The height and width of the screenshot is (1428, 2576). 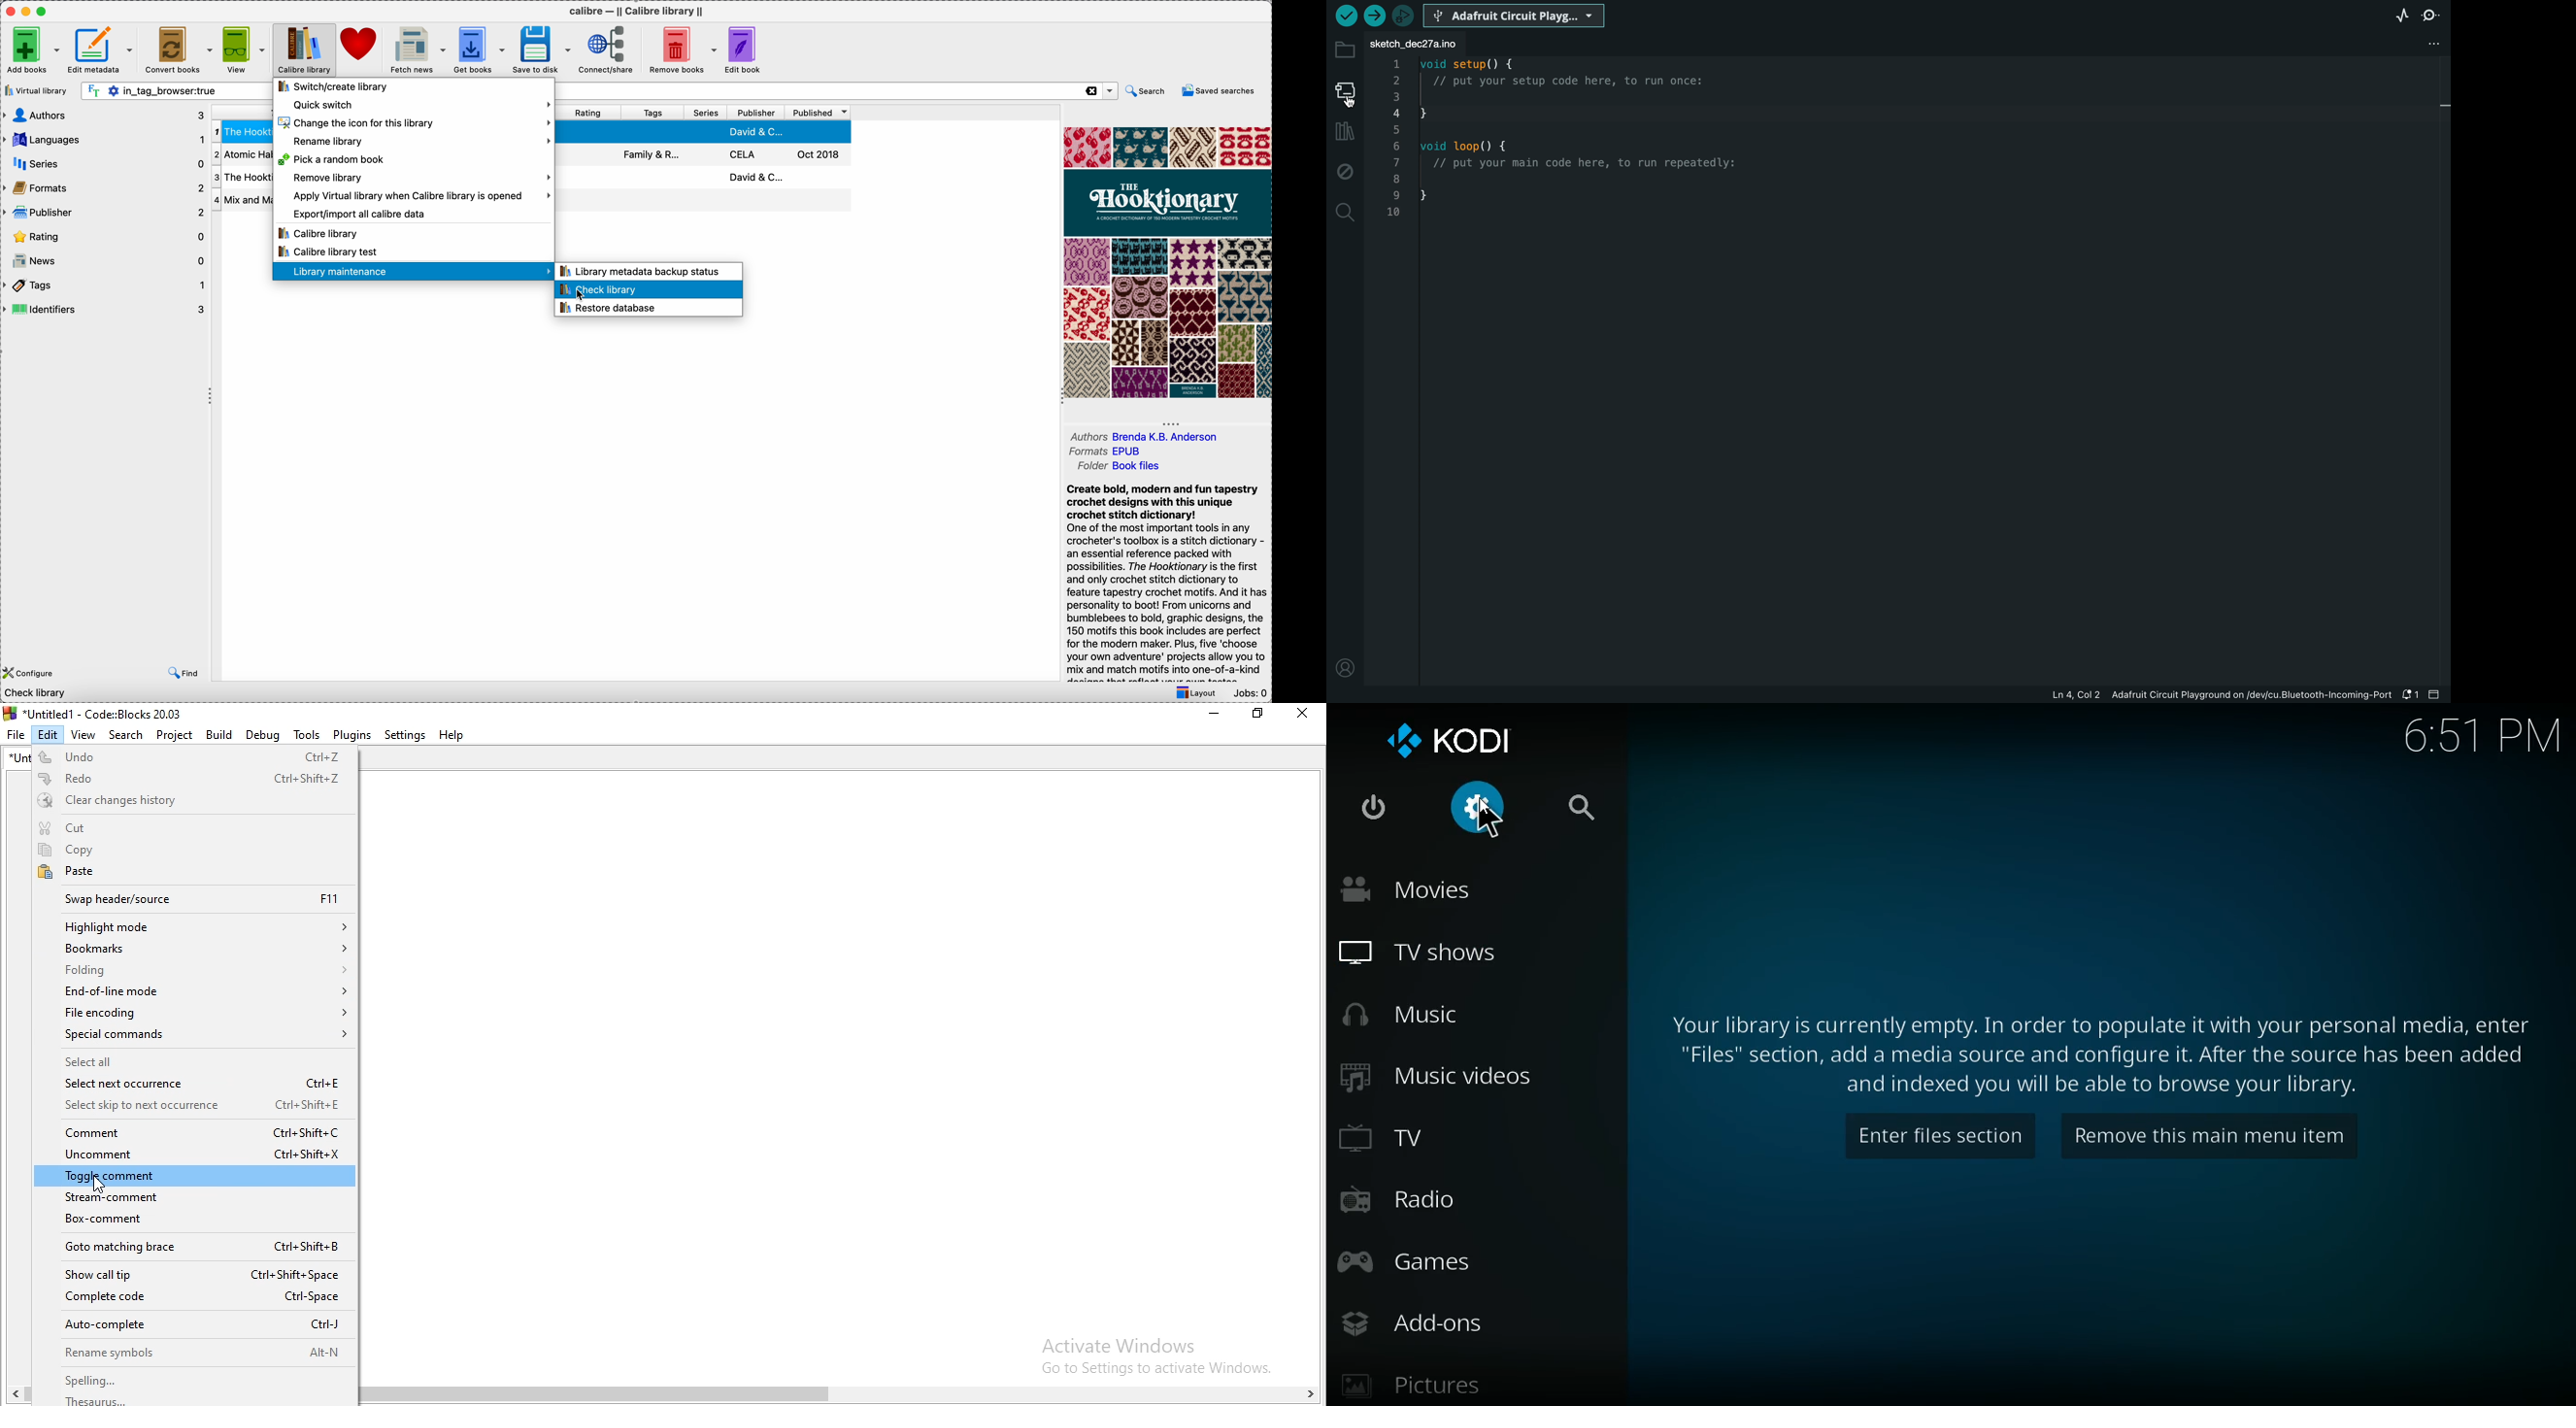 What do you see at coordinates (1148, 91) in the screenshot?
I see `search` at bounding box center [1148, 91].